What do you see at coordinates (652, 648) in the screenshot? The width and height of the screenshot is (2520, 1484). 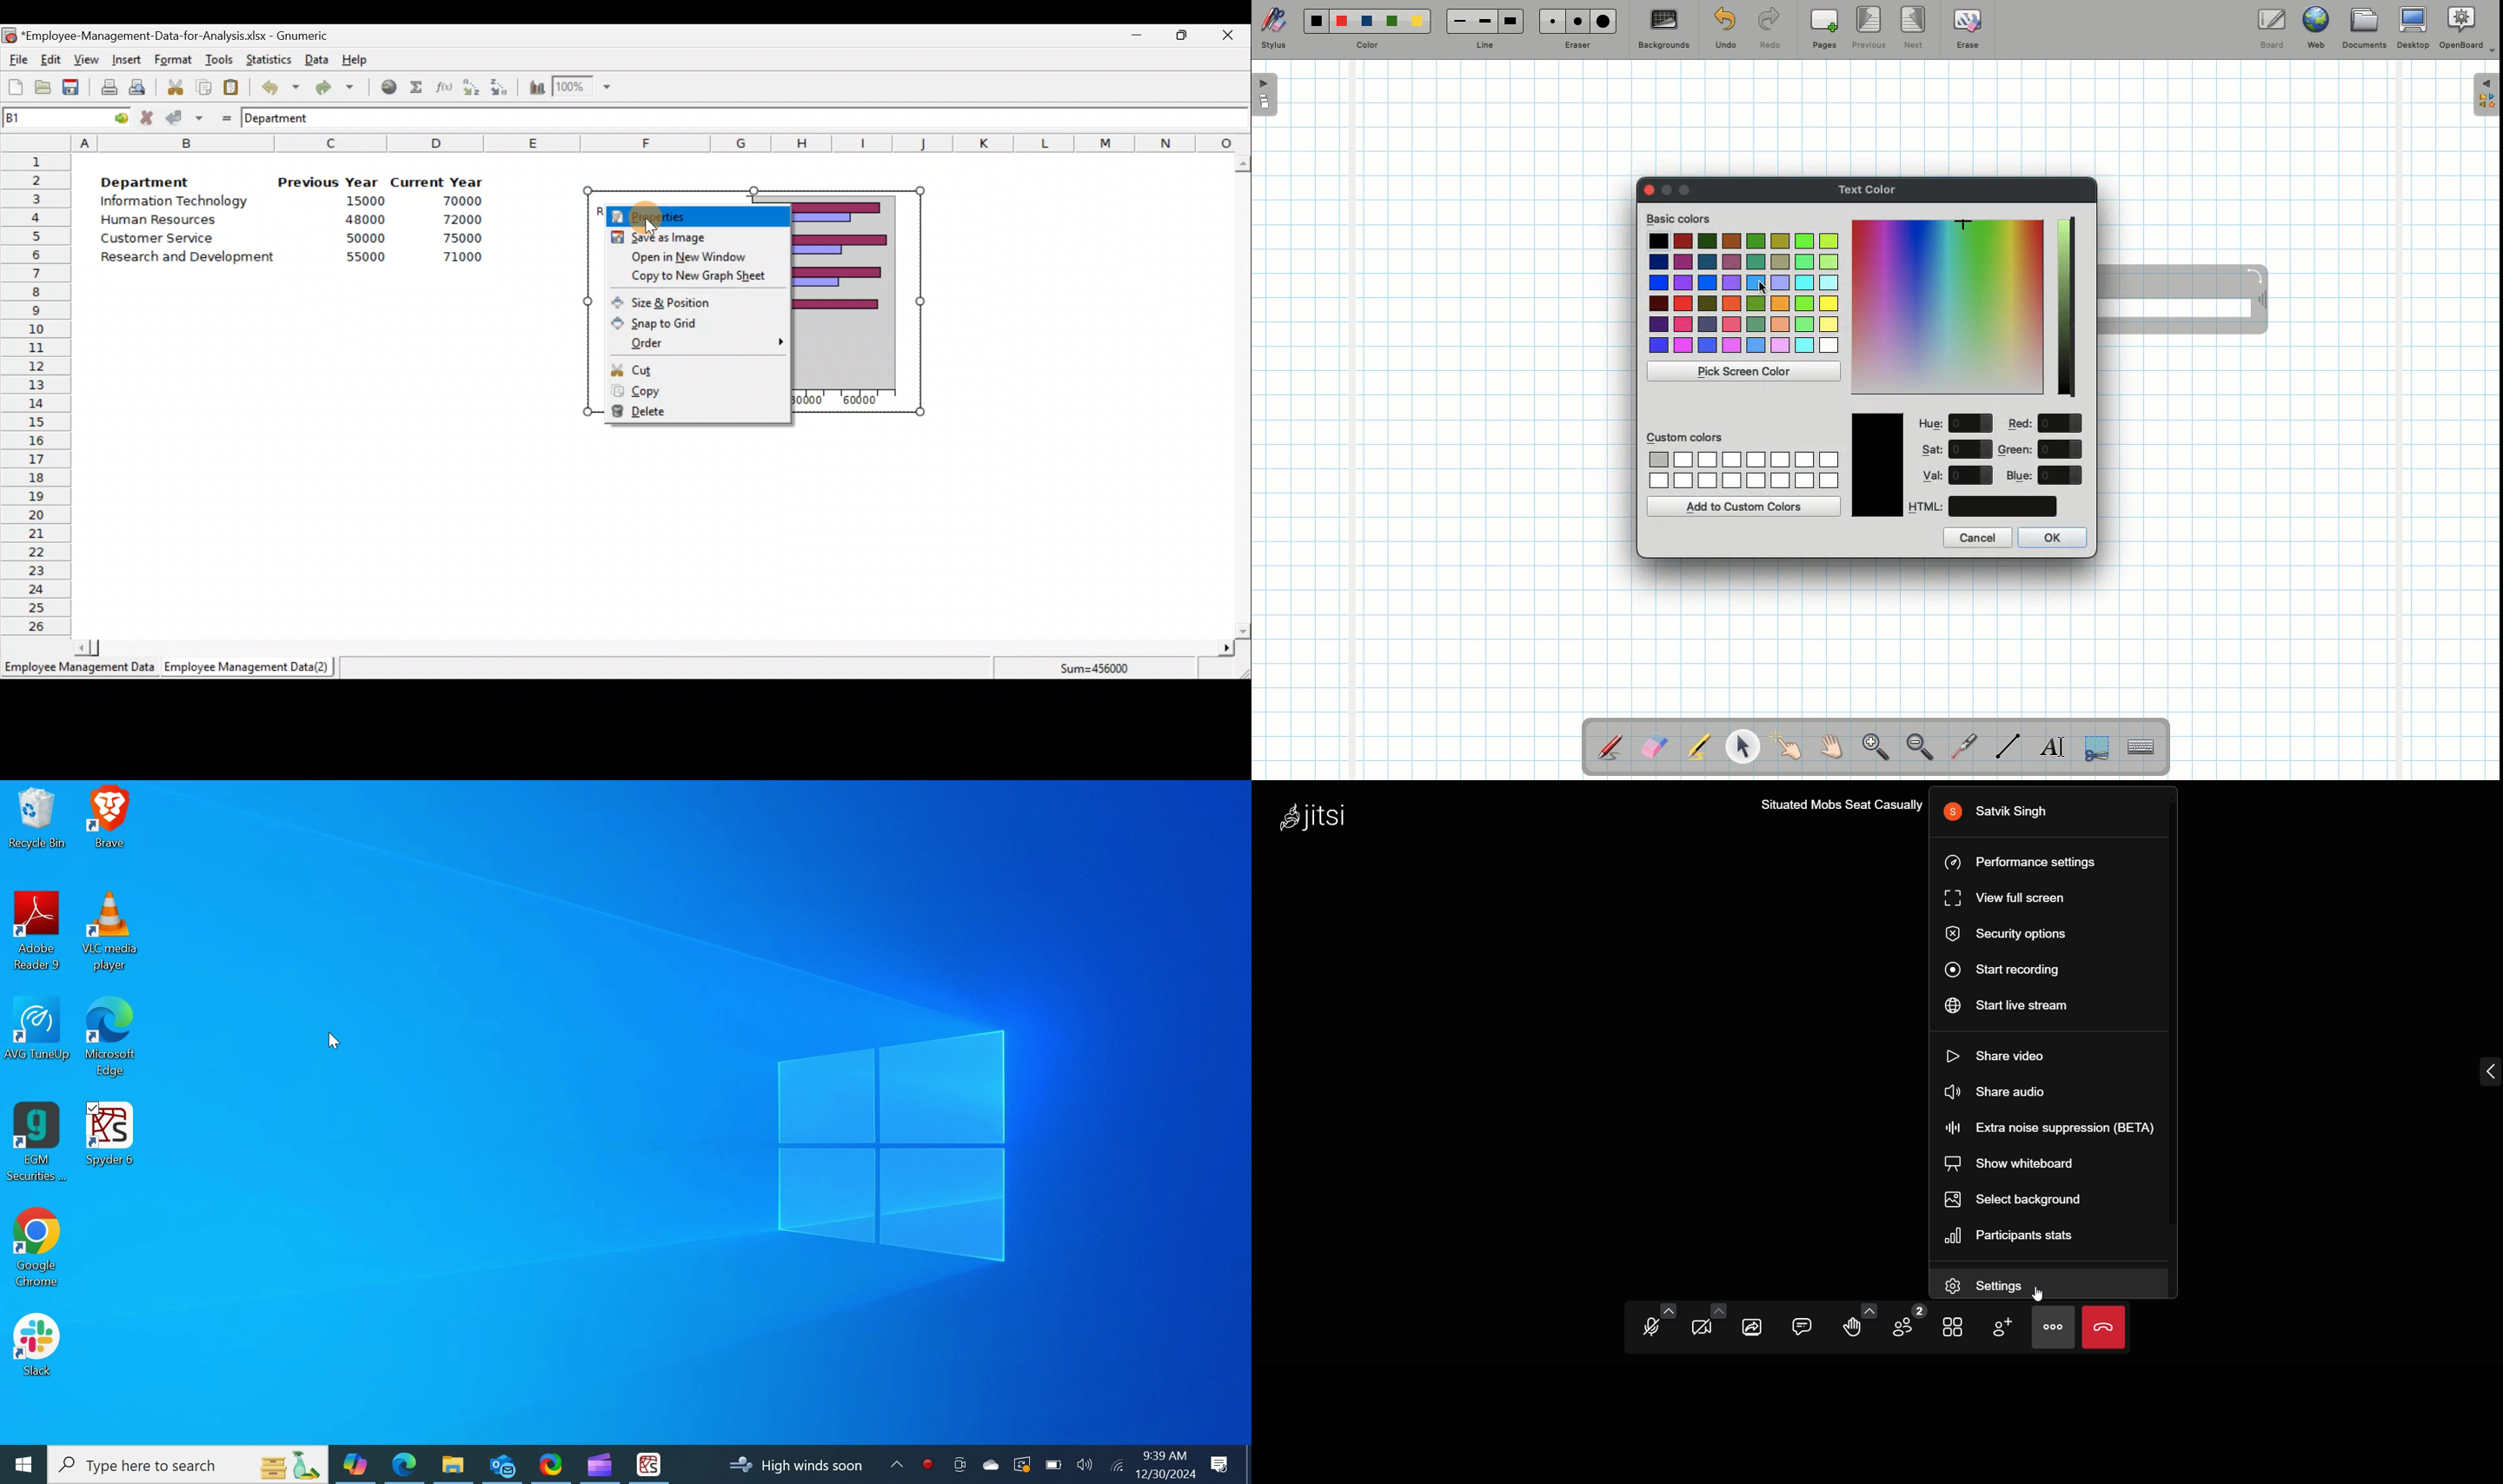 I see `Scroll bar` at bounding box center [652, 648].